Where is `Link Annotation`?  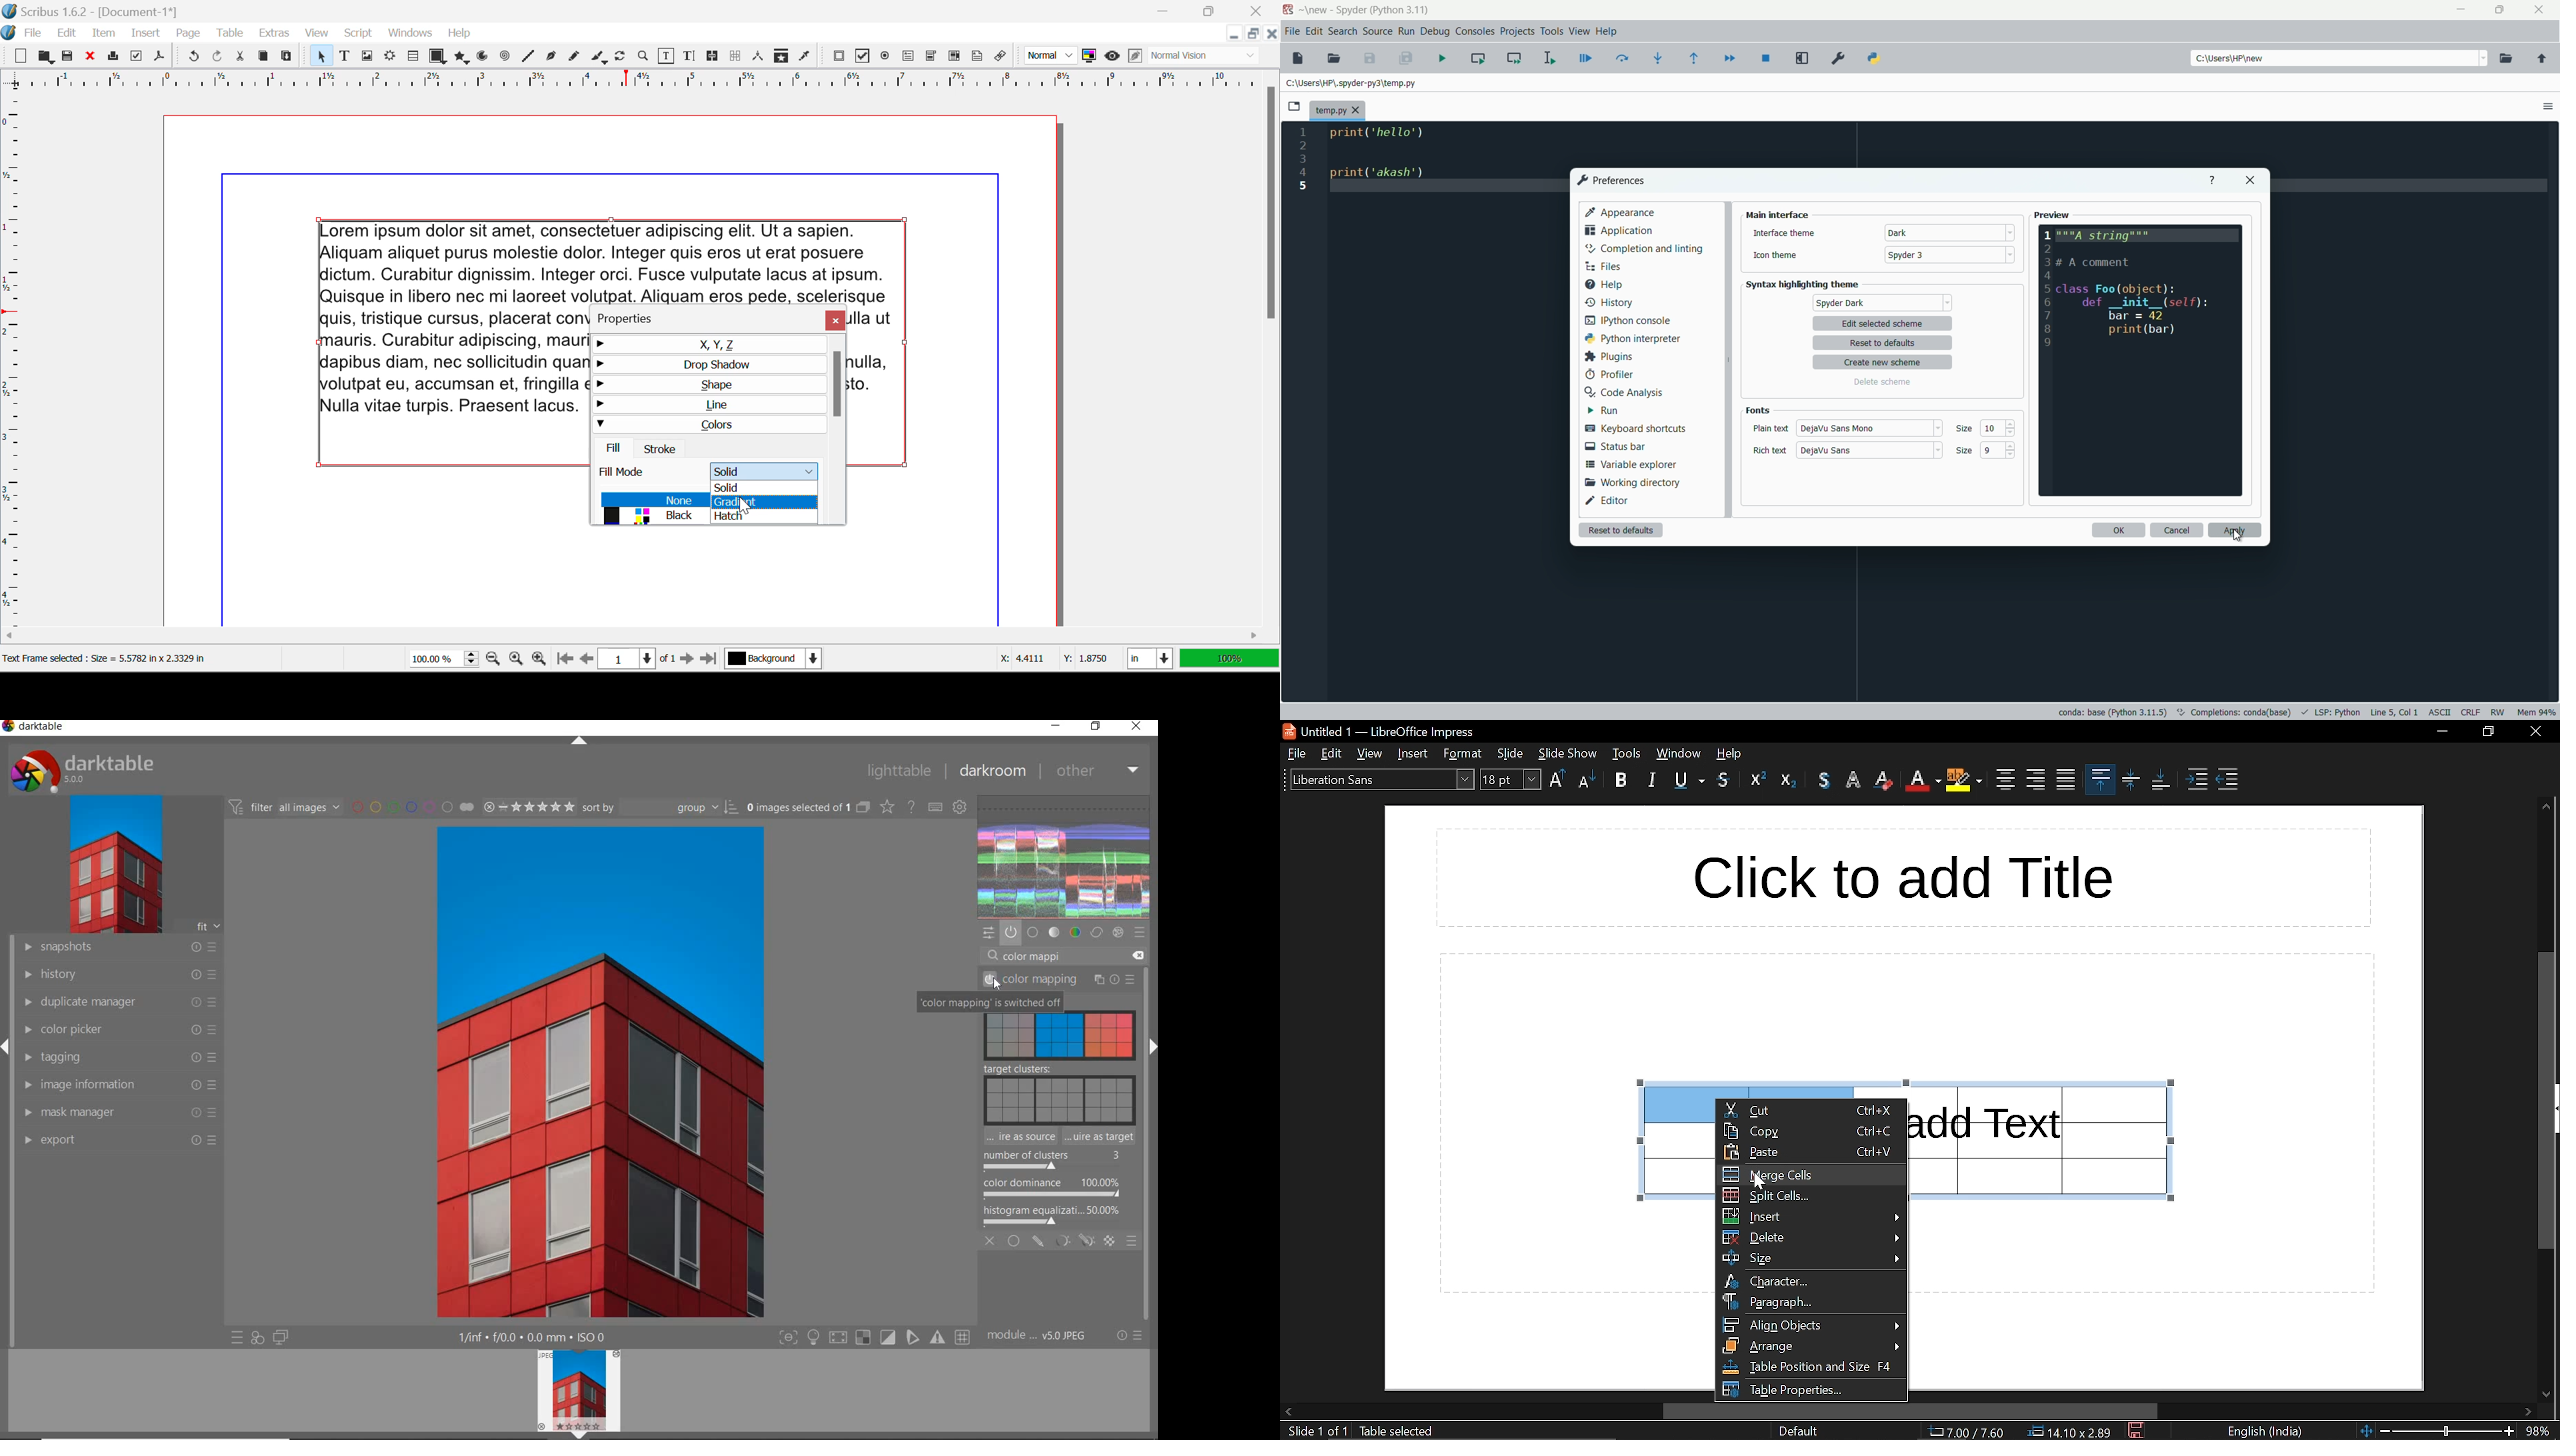 Link Annotation is located at coordinates (1003, 57).